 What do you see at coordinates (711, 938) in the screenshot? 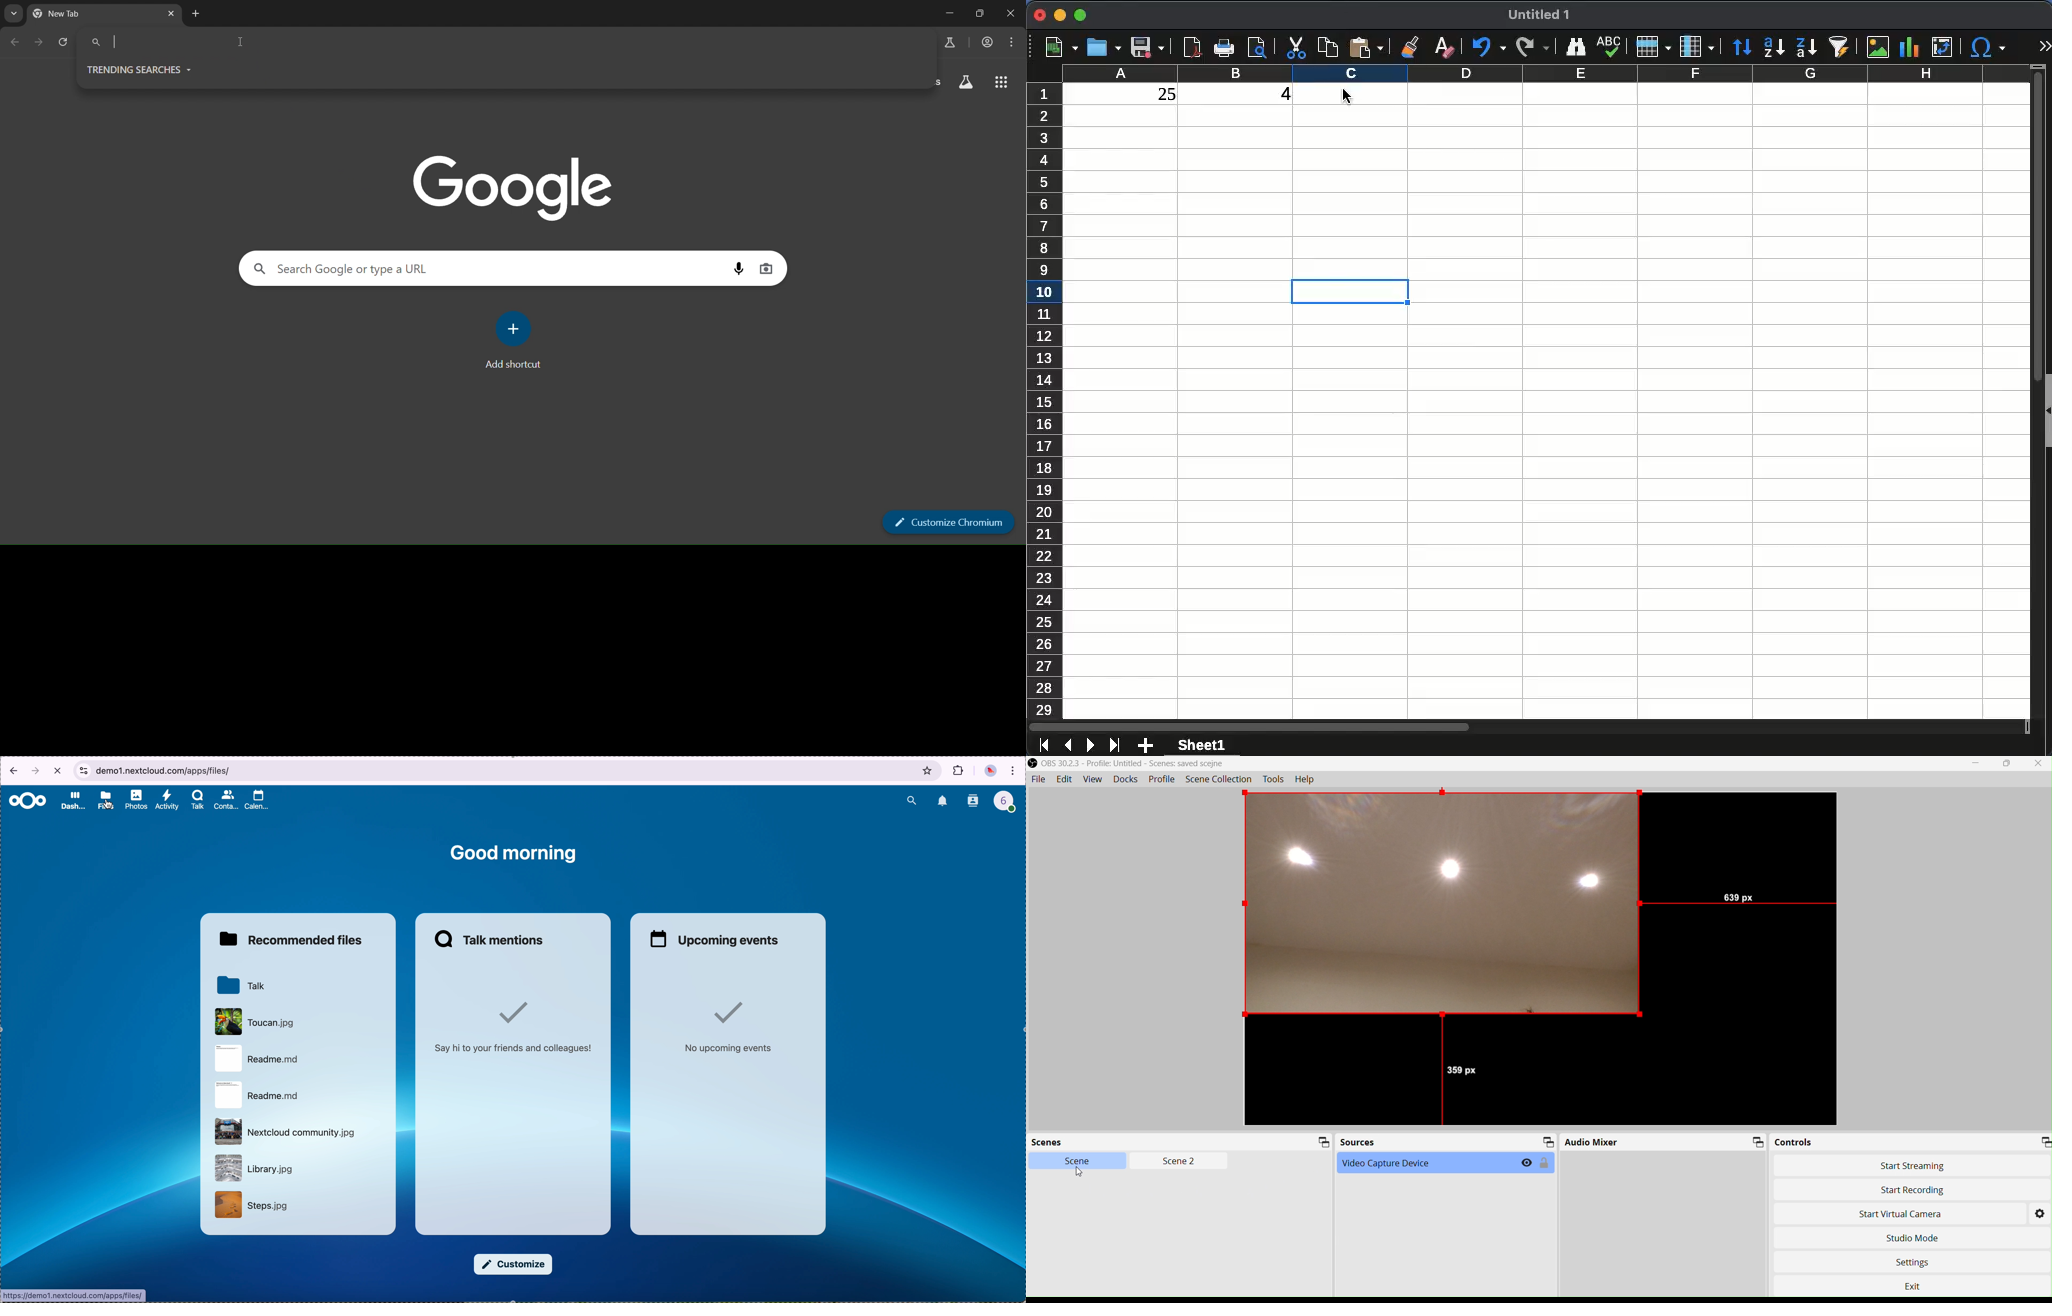
I see `upcoming events` at bounding box center [711, 938].